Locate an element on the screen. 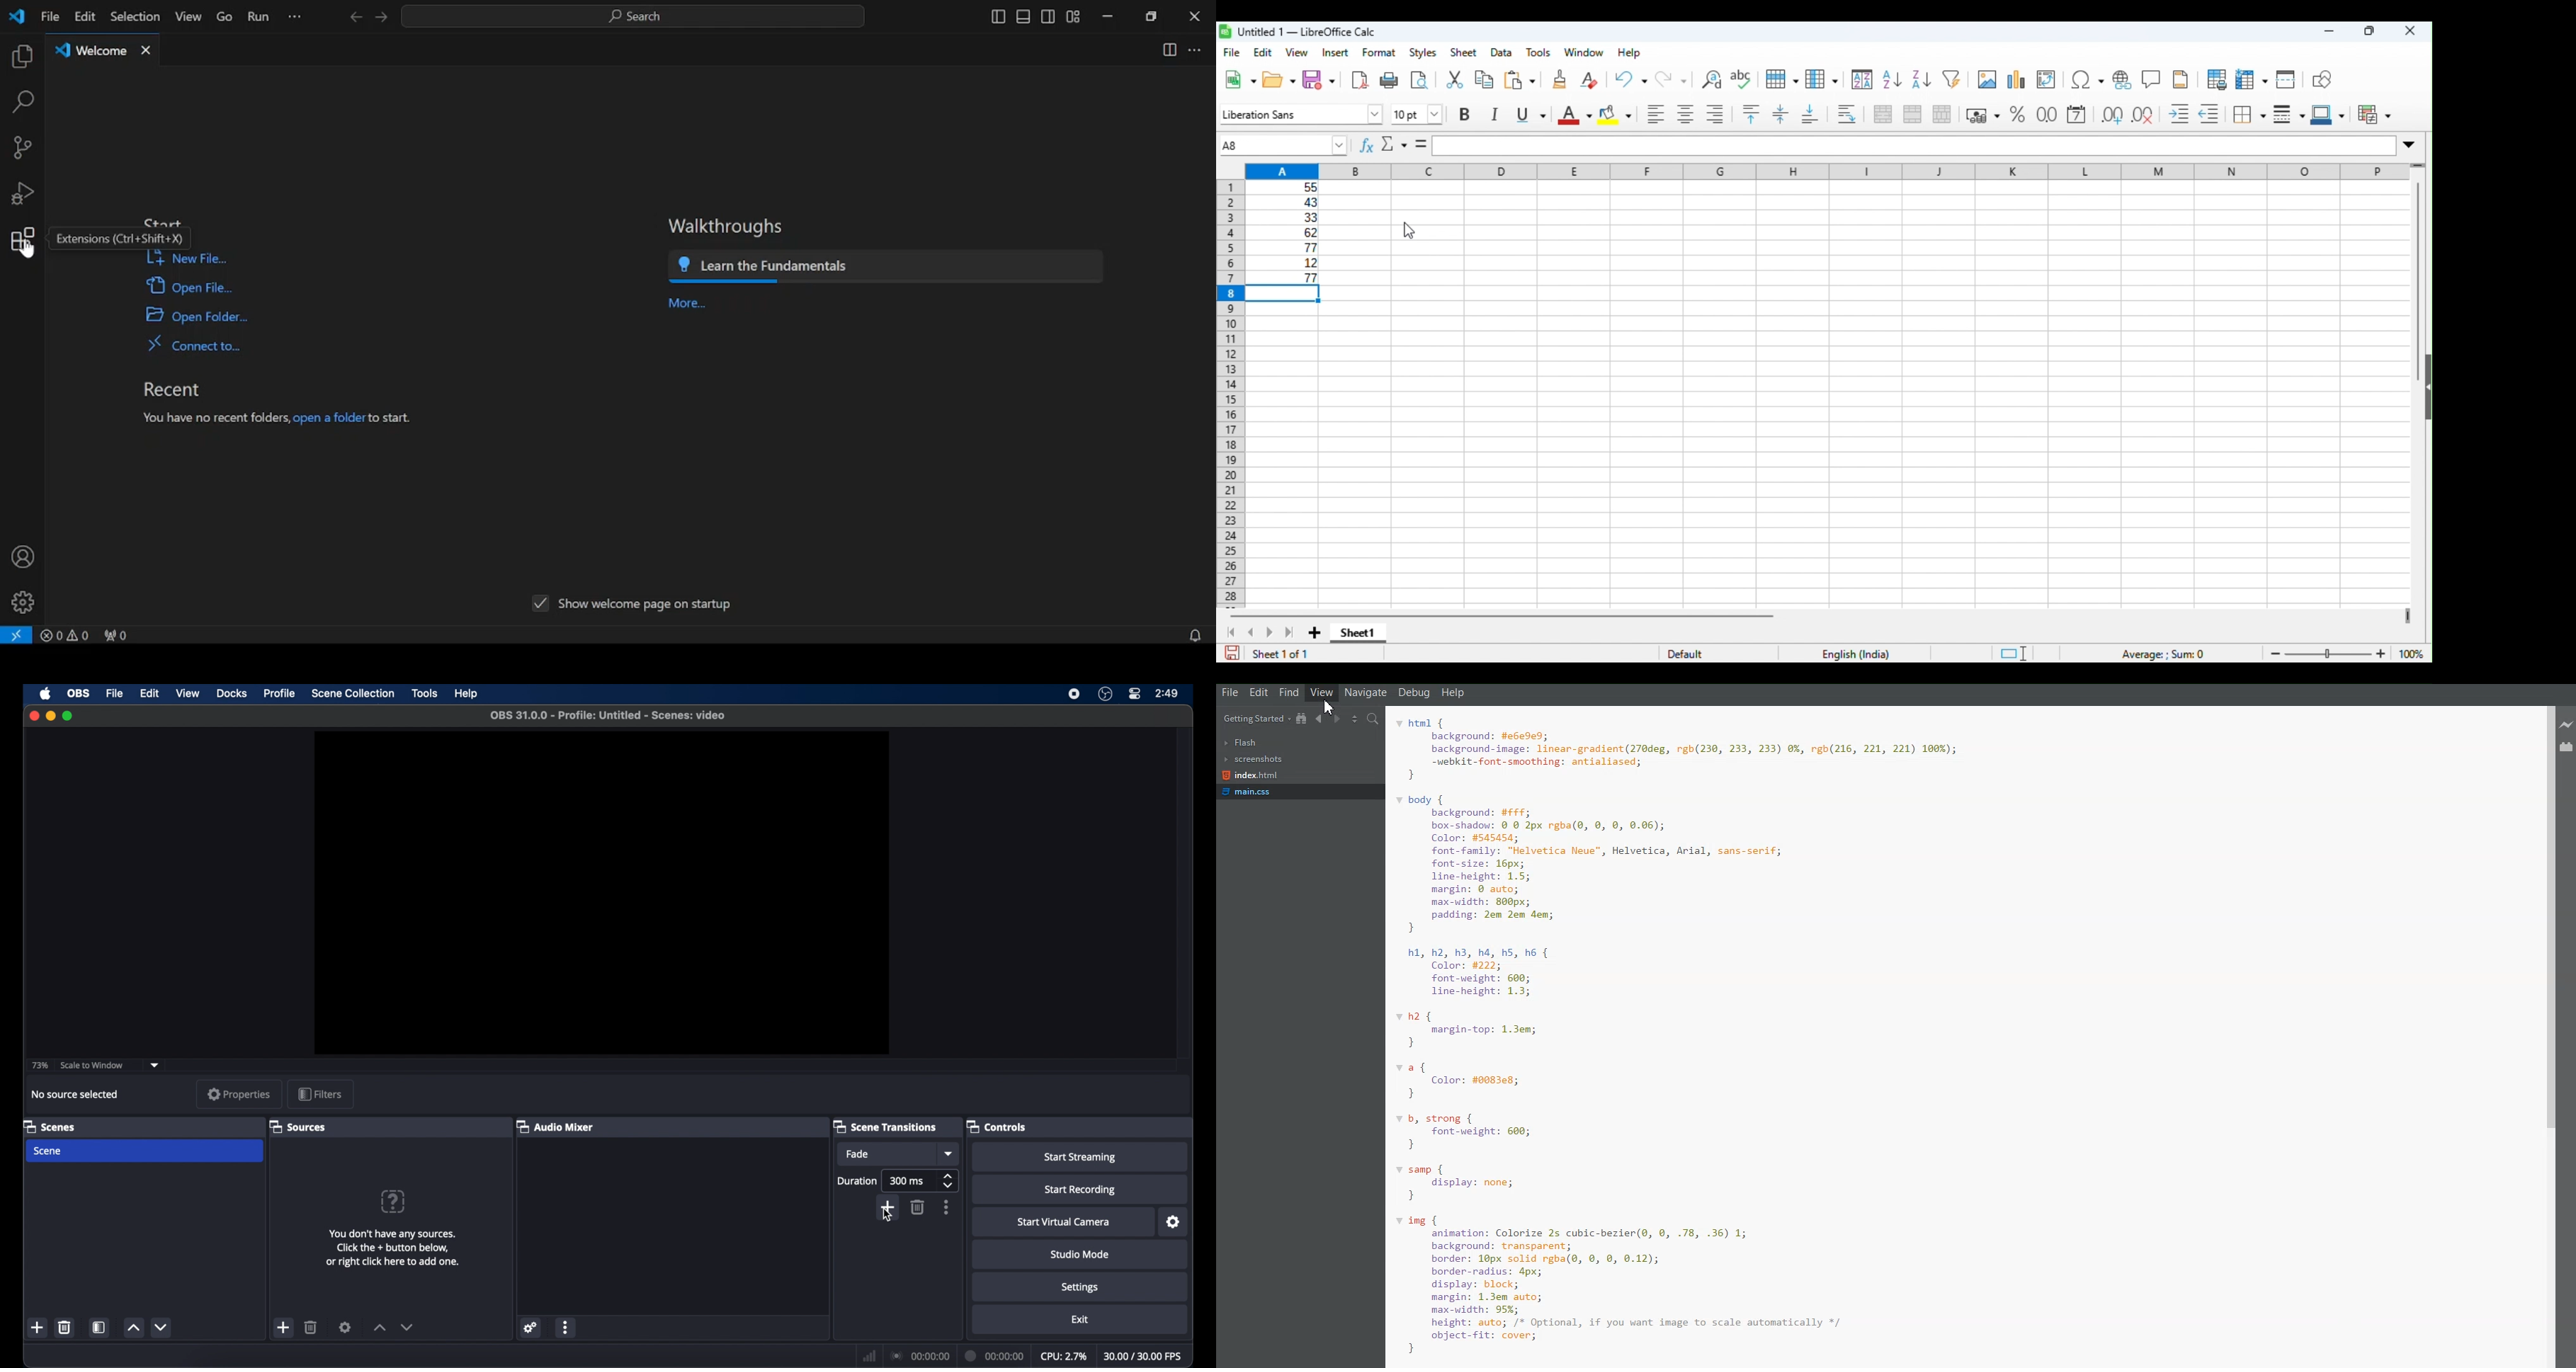 This screenshot has height=1372, width=2576. Navigate Backwards is located at coordinates (1320, 718).